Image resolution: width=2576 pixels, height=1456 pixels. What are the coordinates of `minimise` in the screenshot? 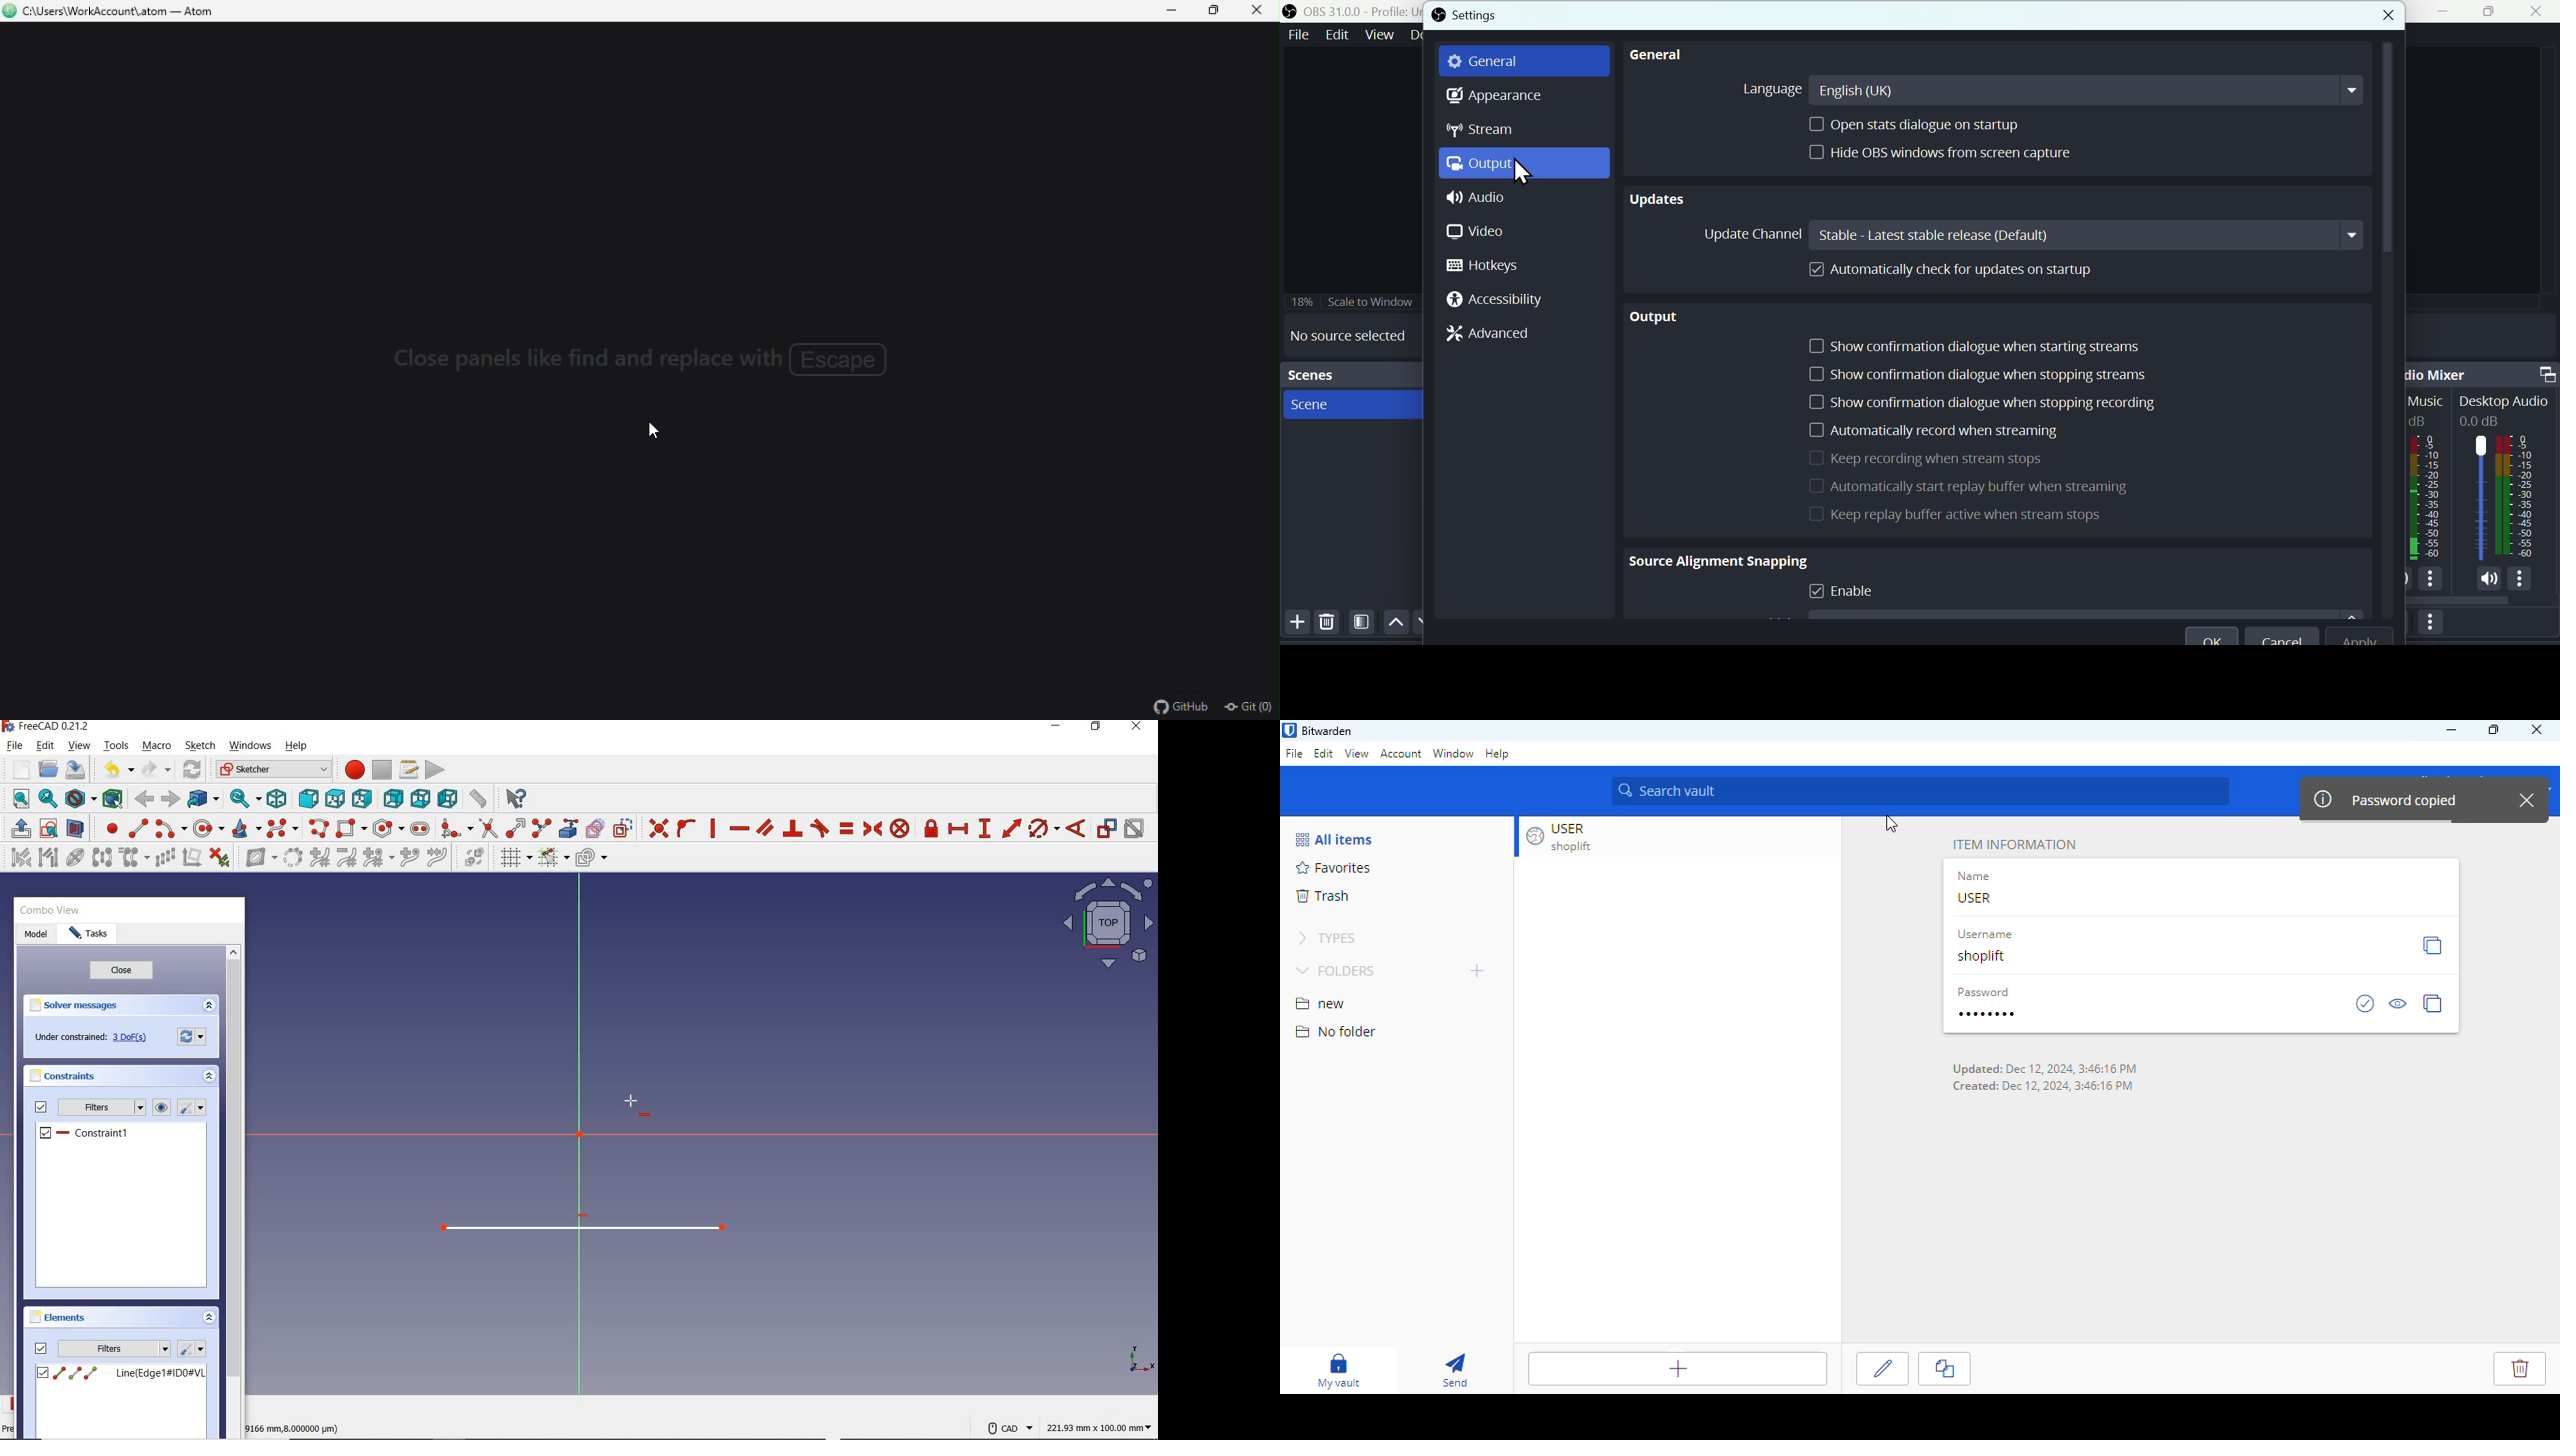 It's located at (2450, 13).